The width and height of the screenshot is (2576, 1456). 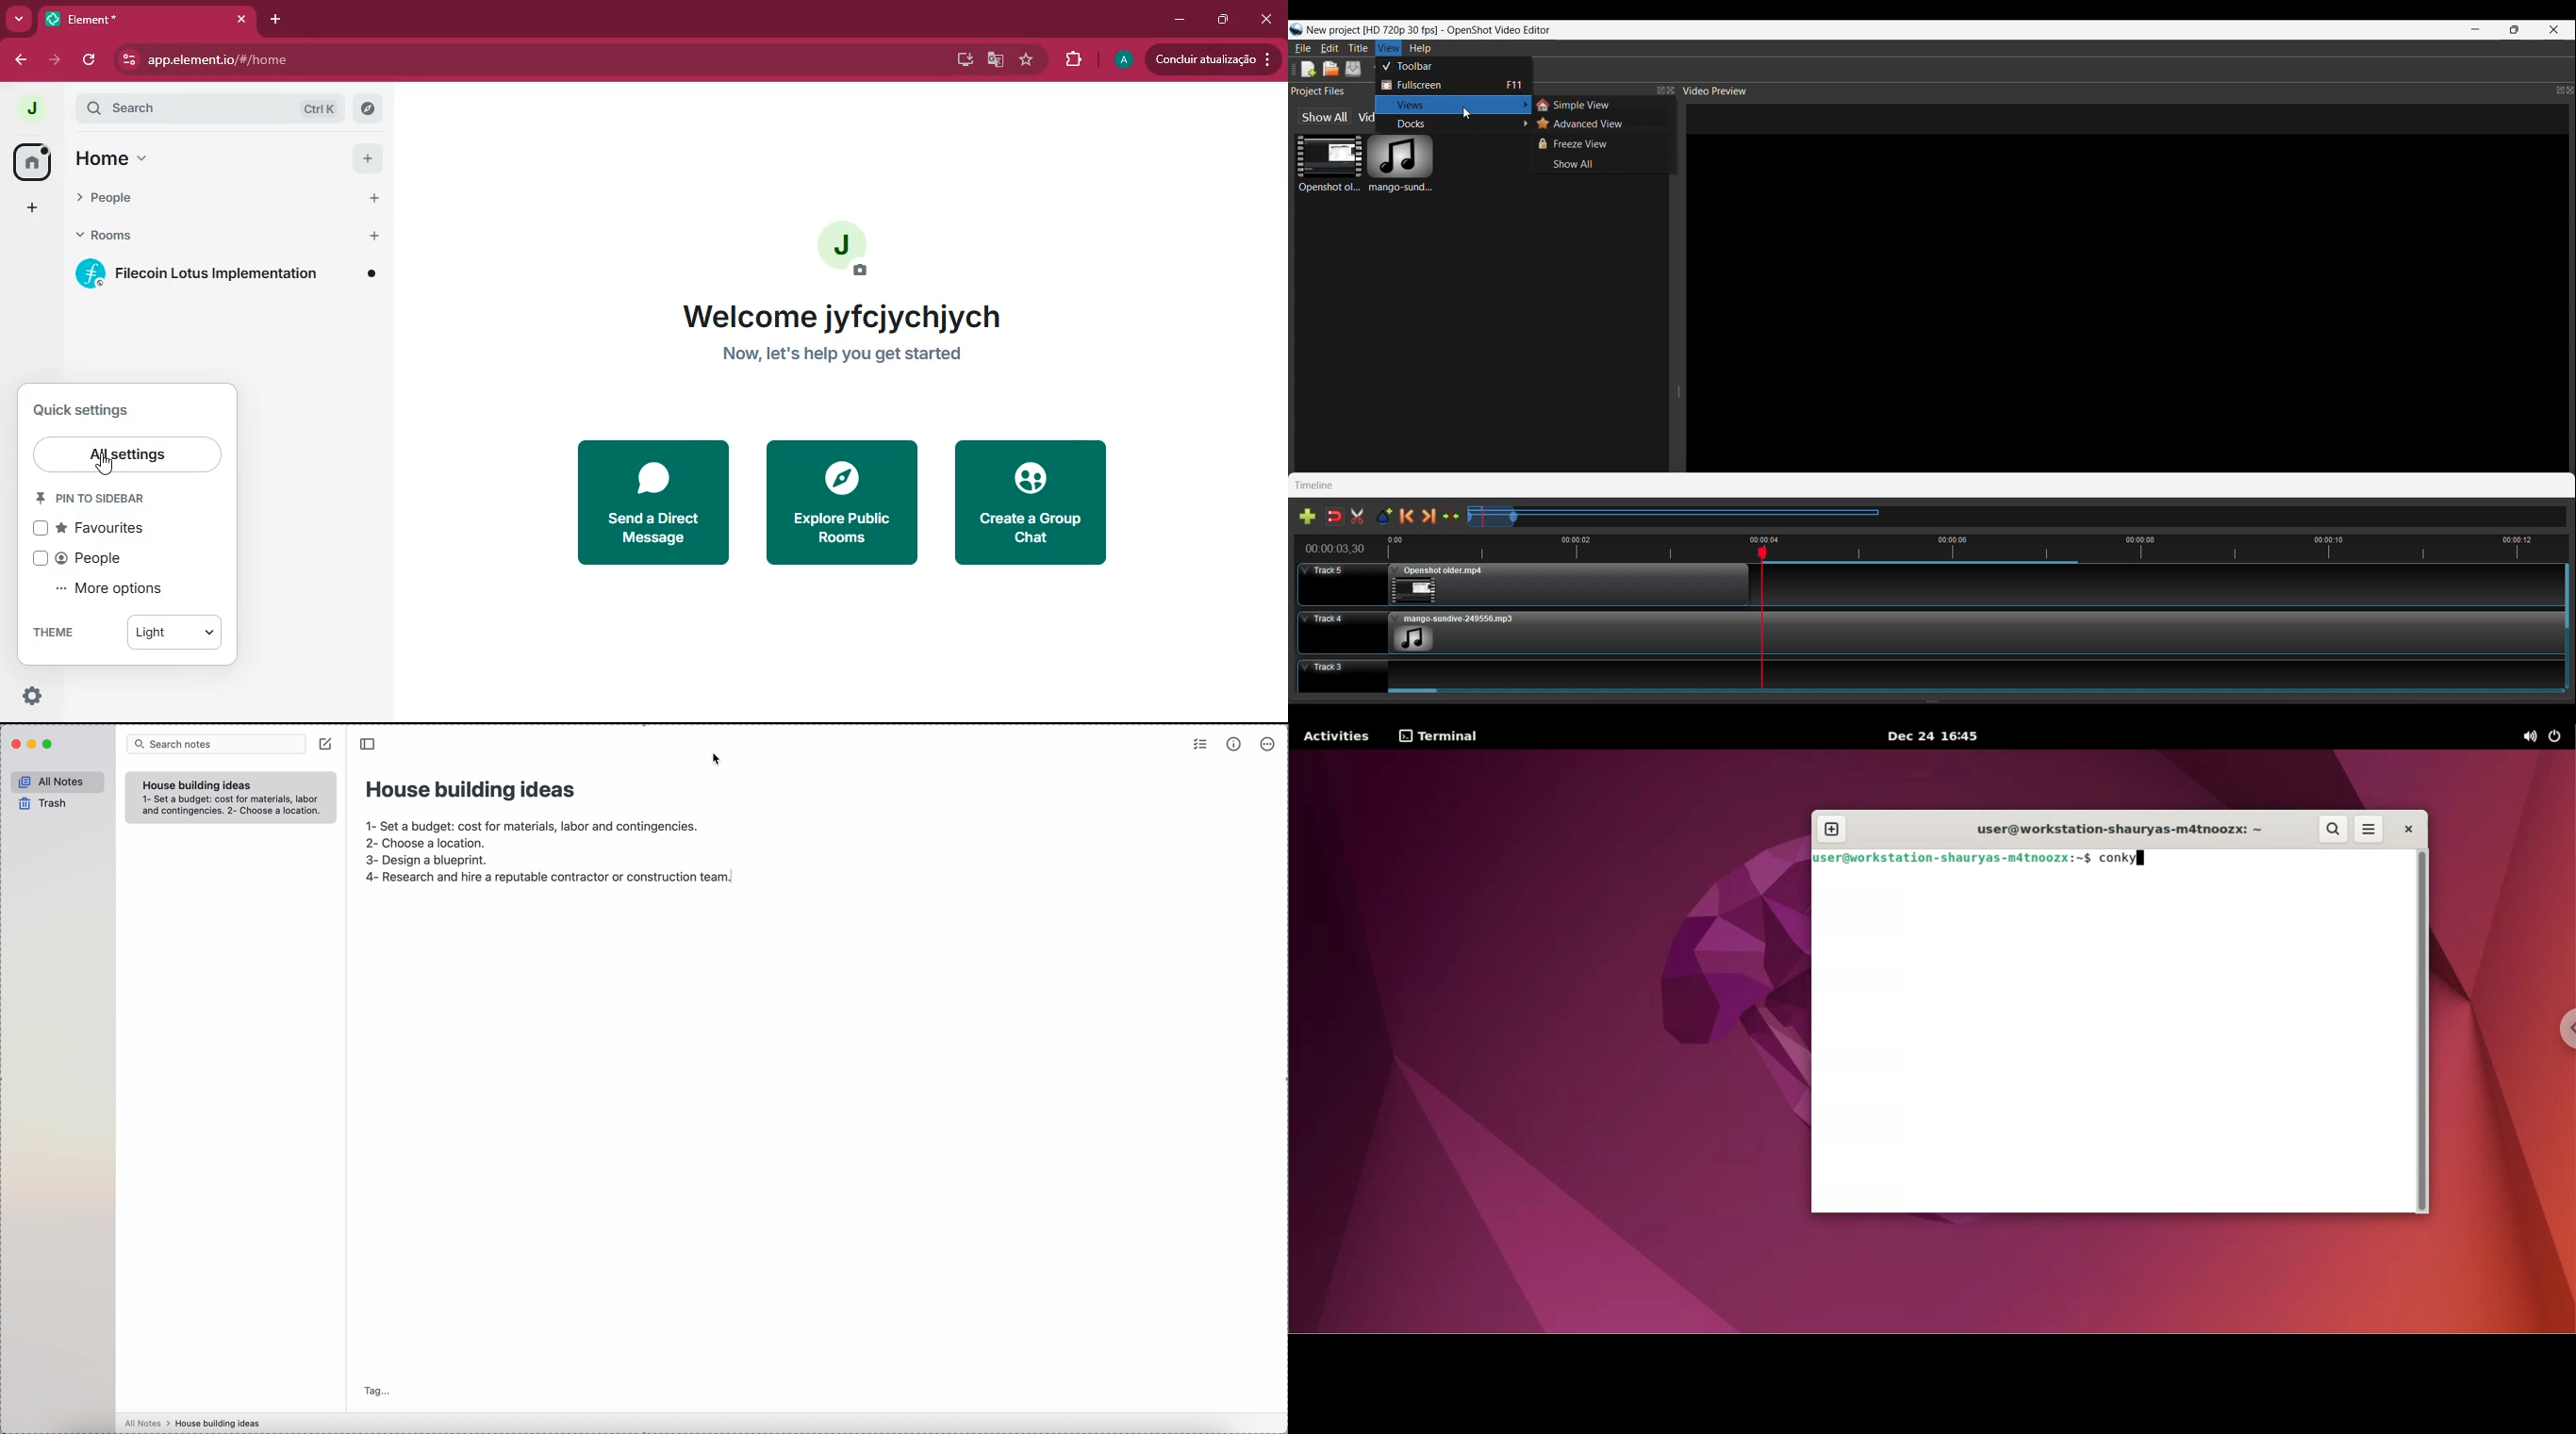 I want to click on show All, so click(x=1324, y=116).